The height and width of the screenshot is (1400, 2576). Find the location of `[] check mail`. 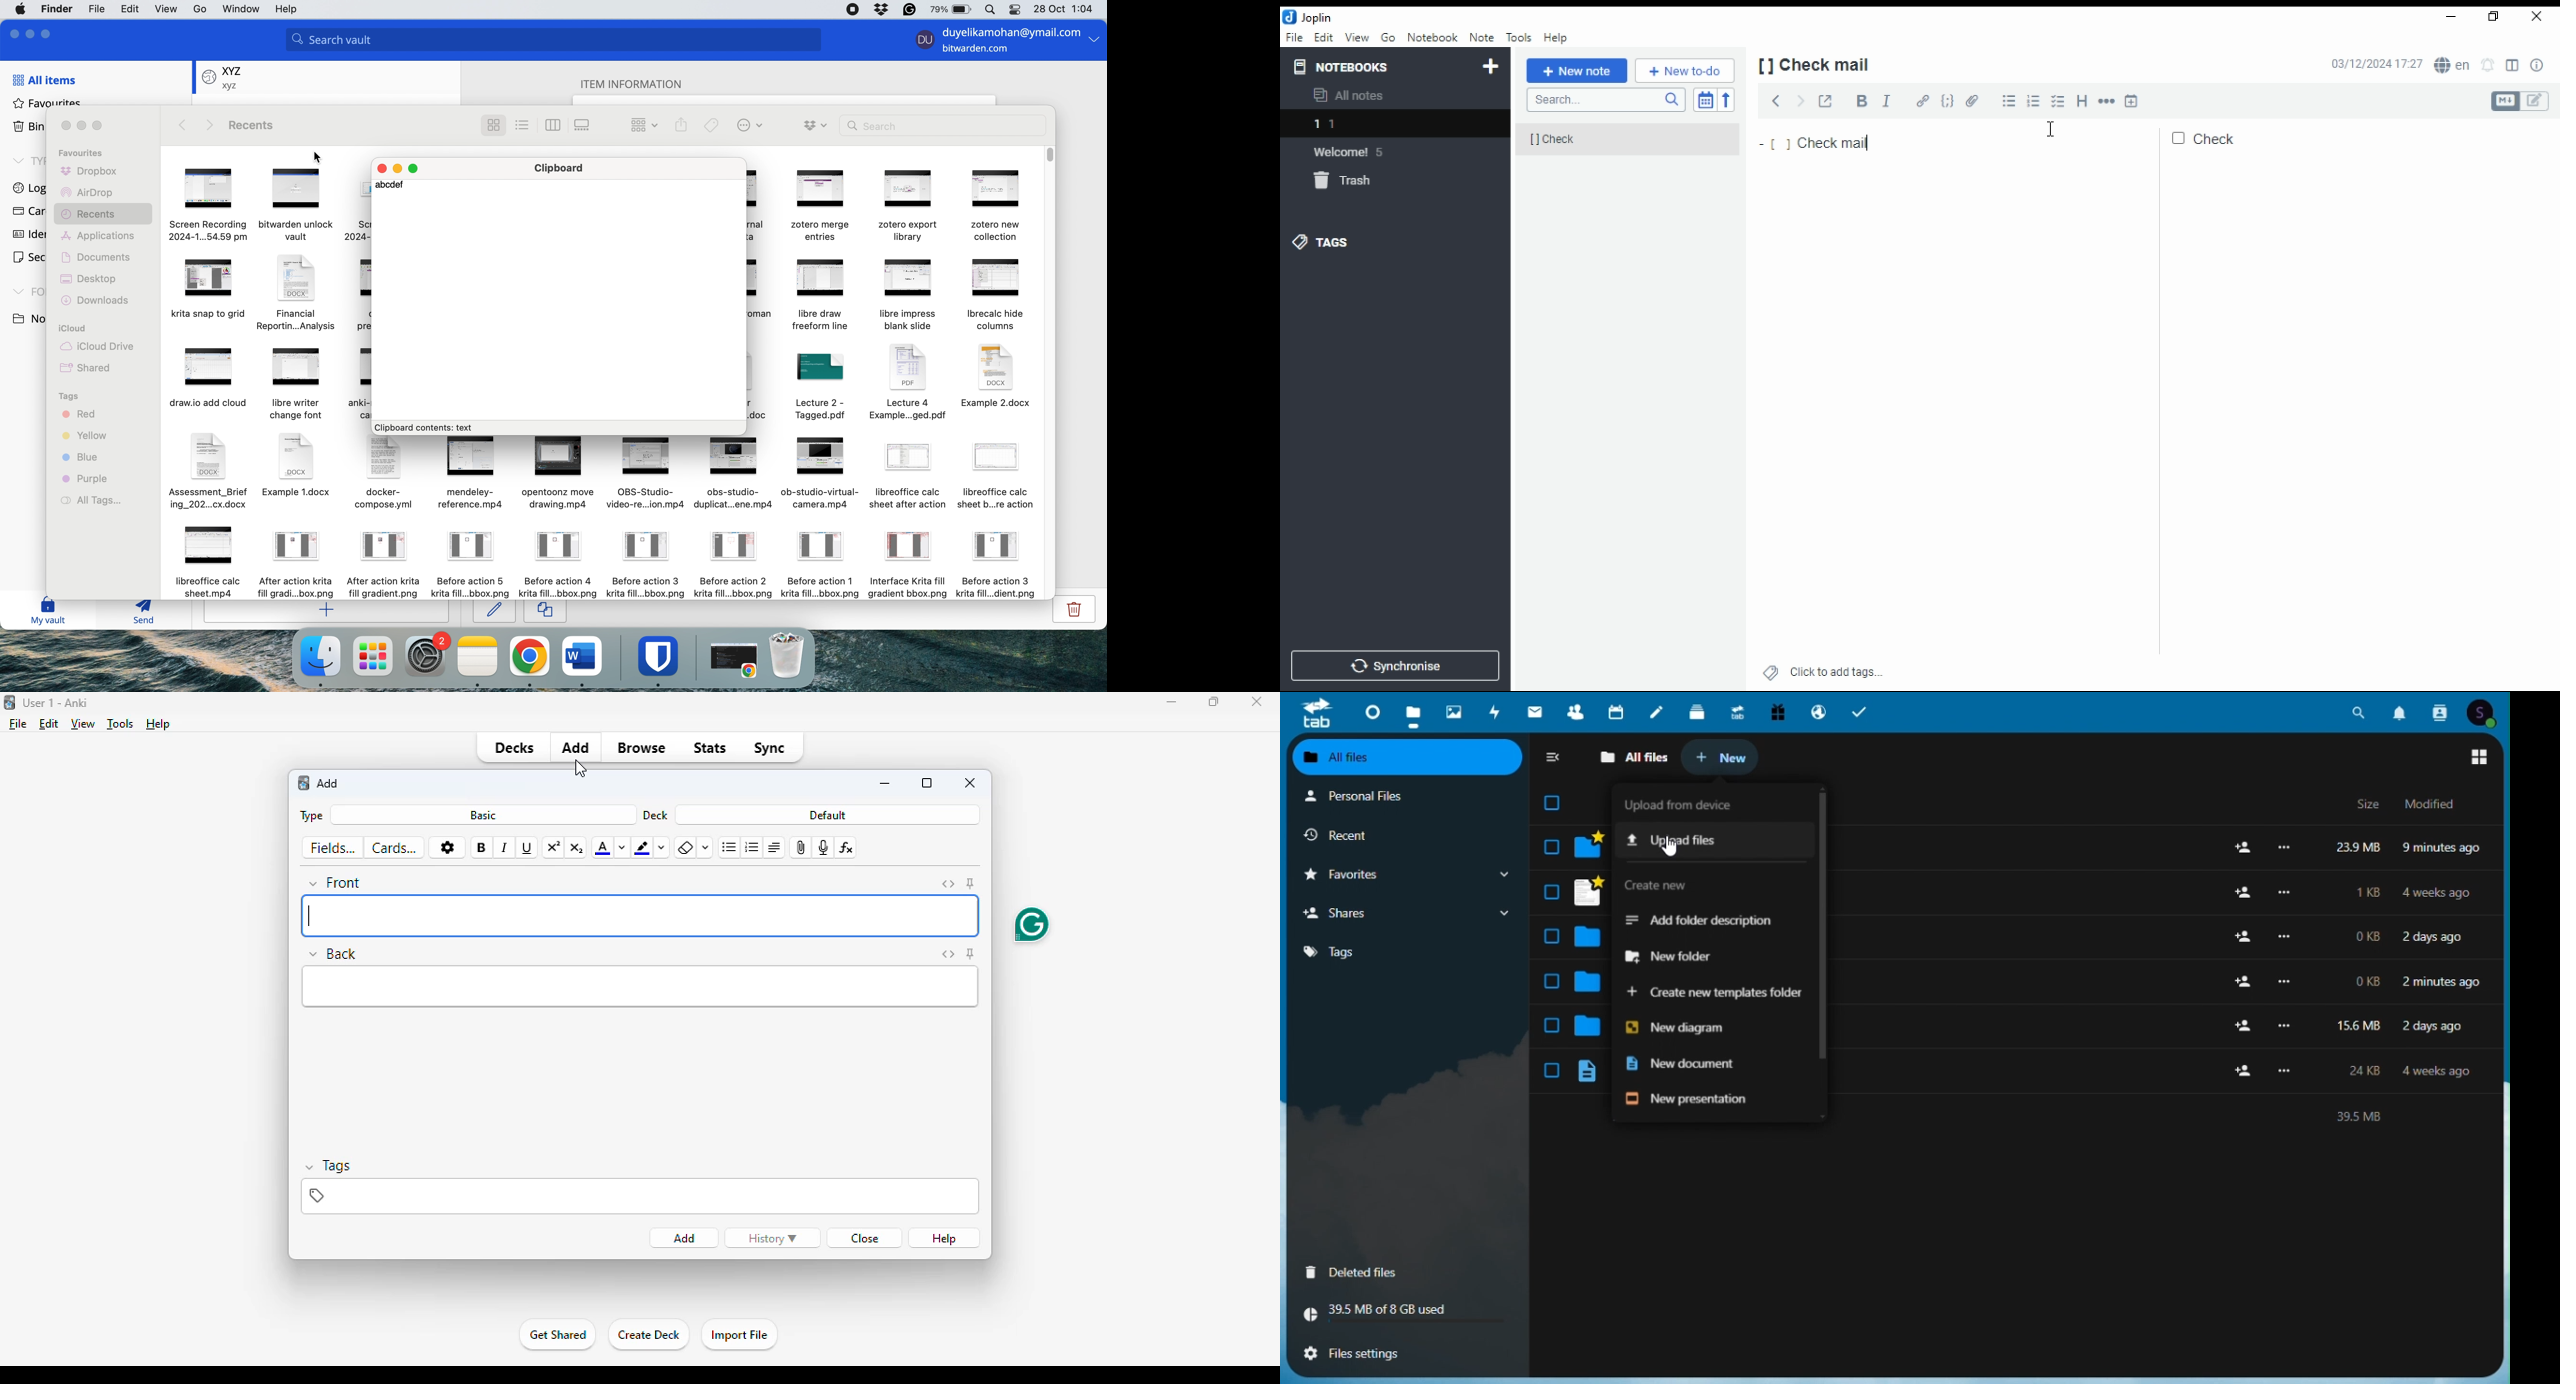

[] check mail is located at coordinates (1821, 64).